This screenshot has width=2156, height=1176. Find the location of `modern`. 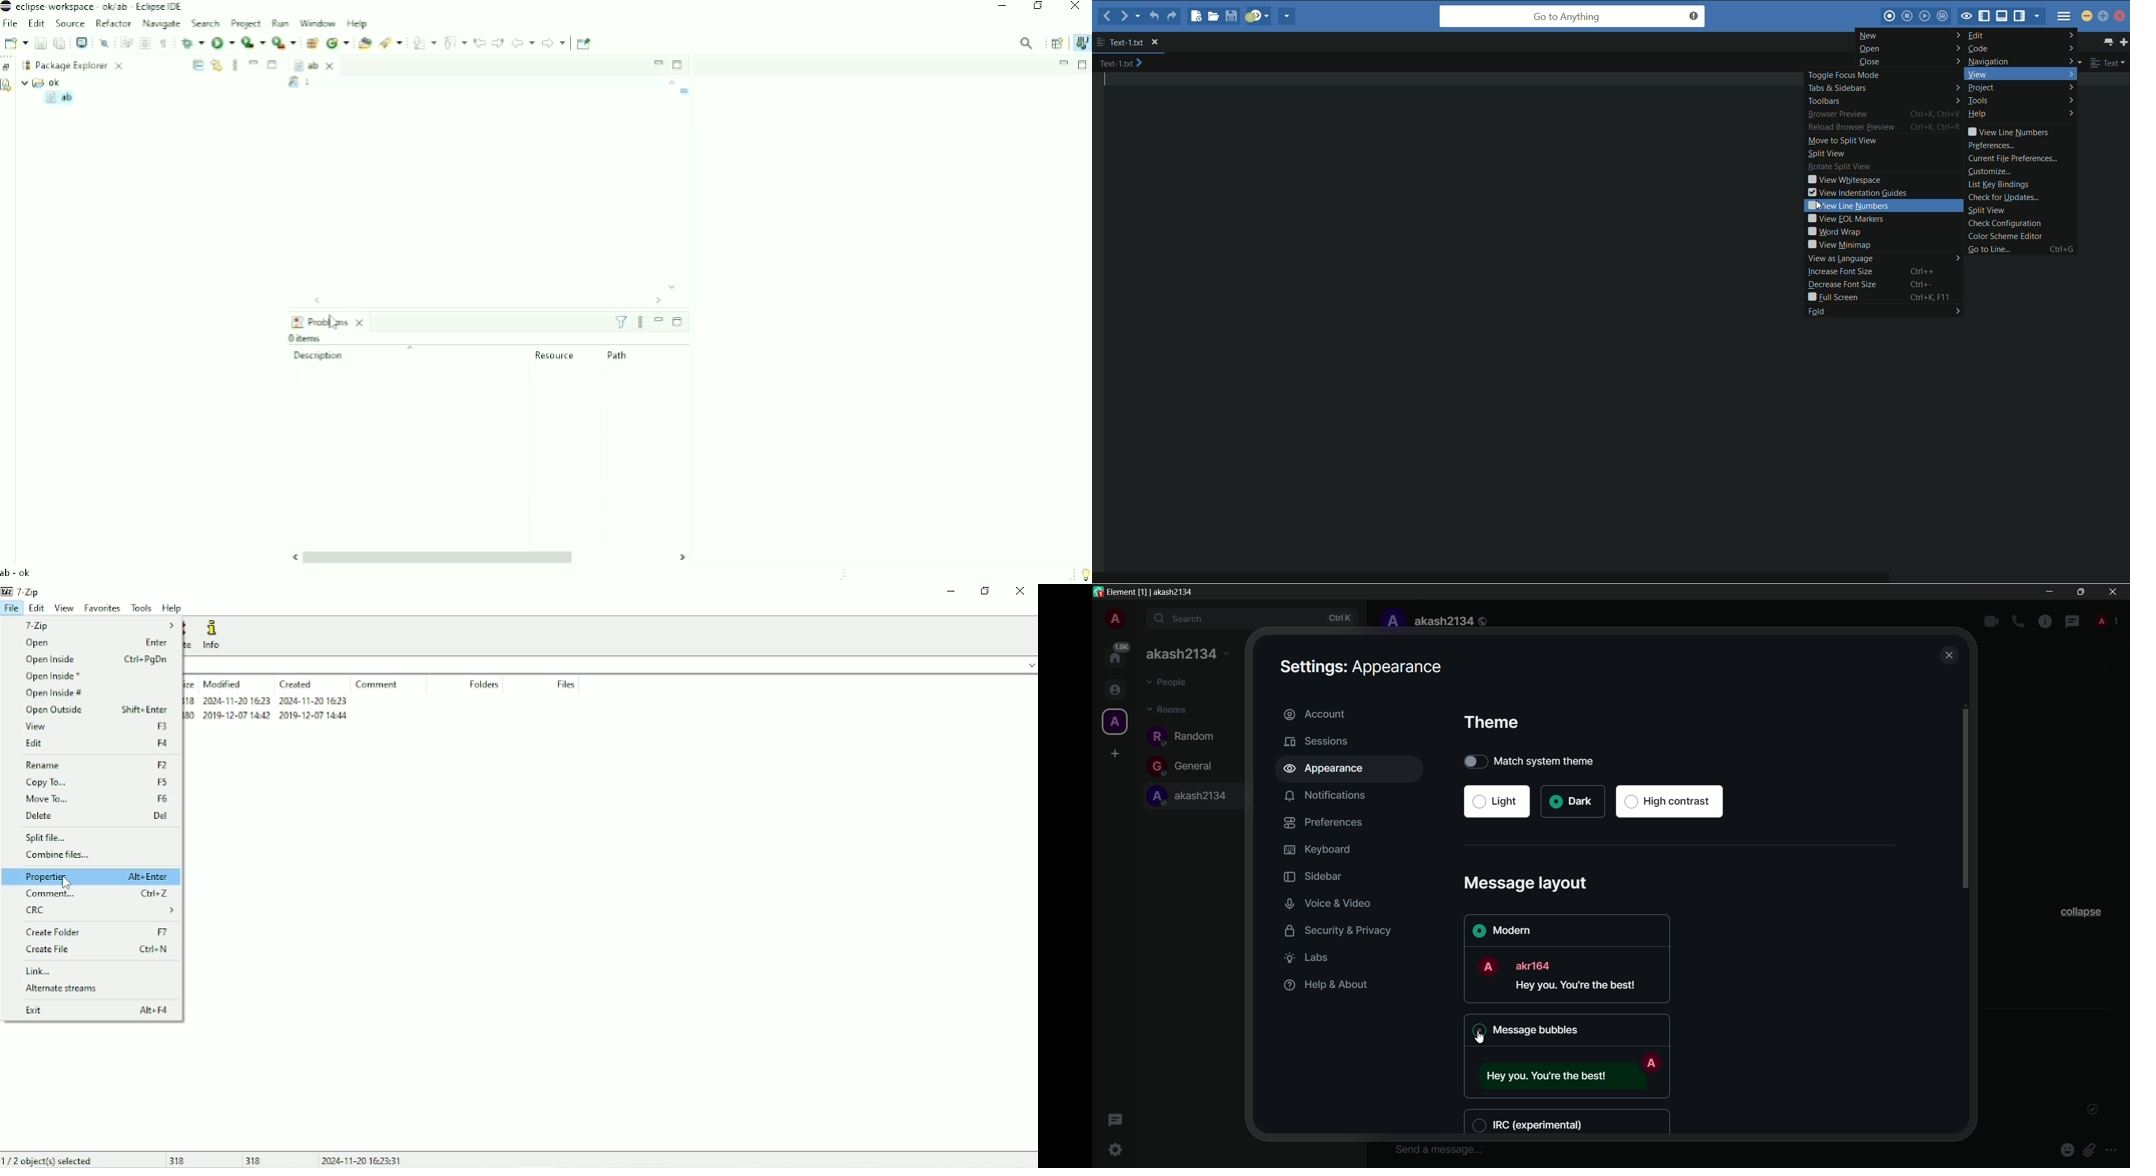

modern is located at coordinates (1500, 930).